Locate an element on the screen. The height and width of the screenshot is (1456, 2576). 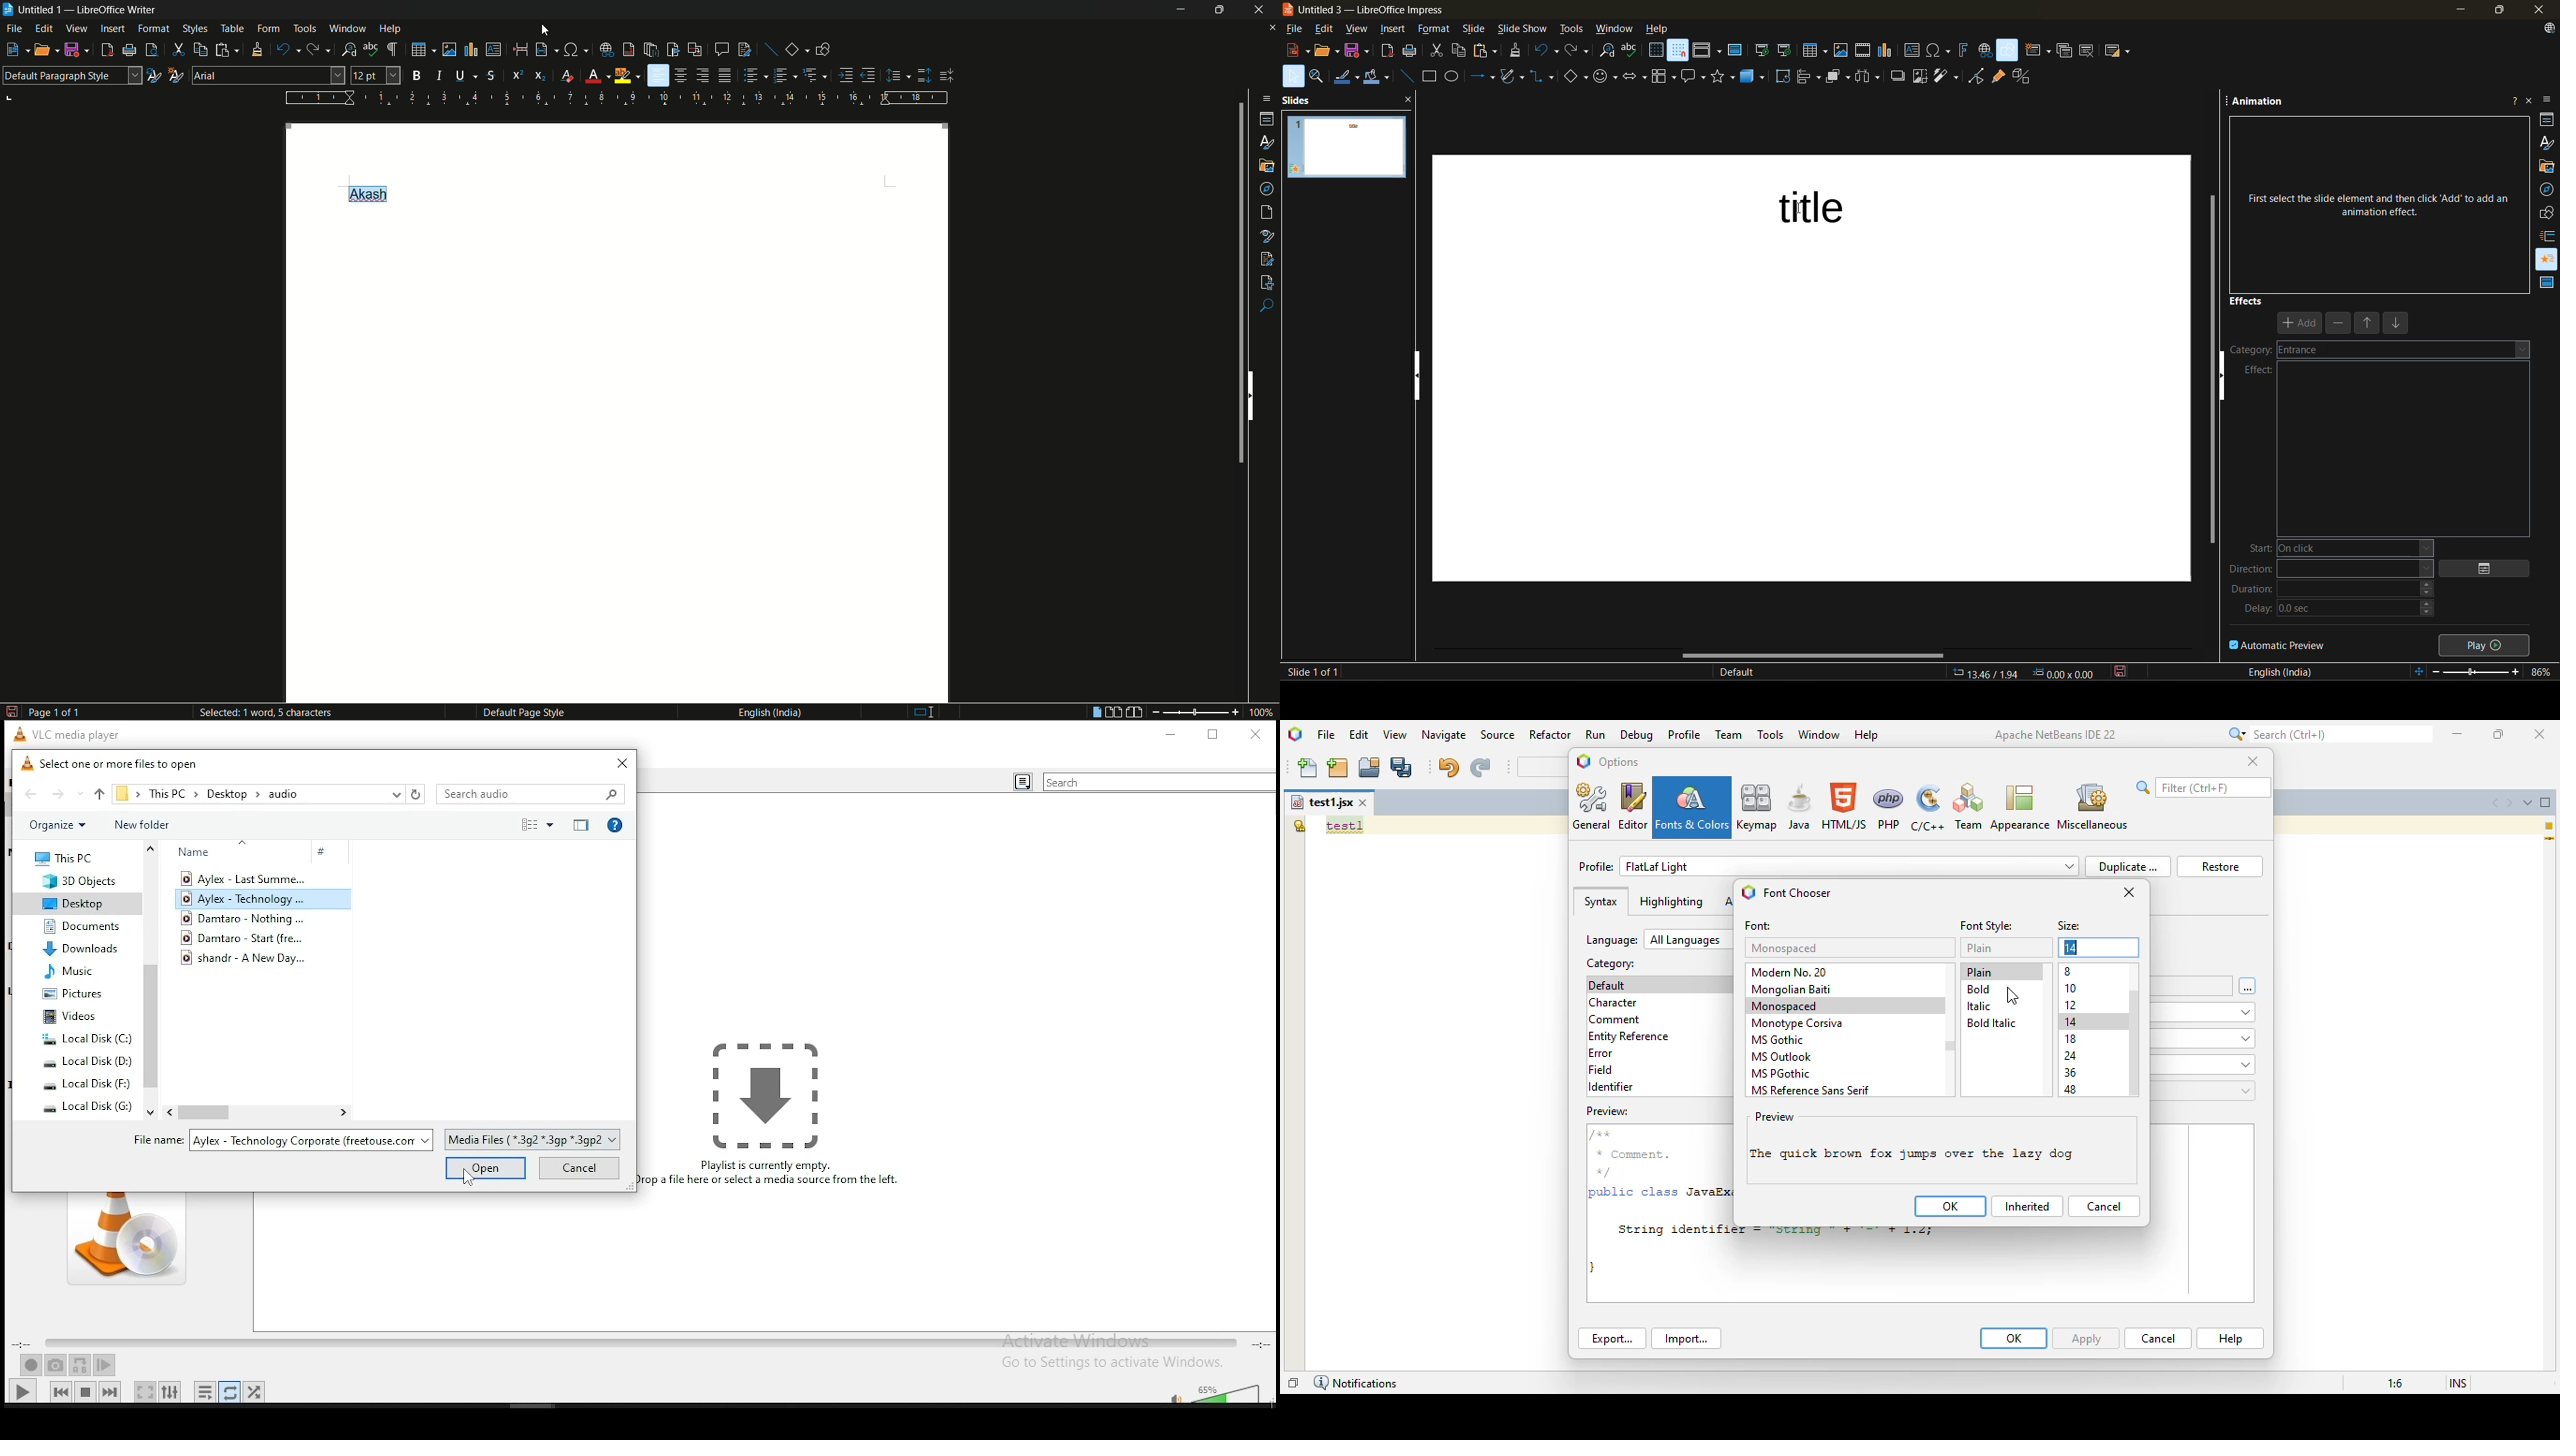
display views is located at coordinates (1707, 50).